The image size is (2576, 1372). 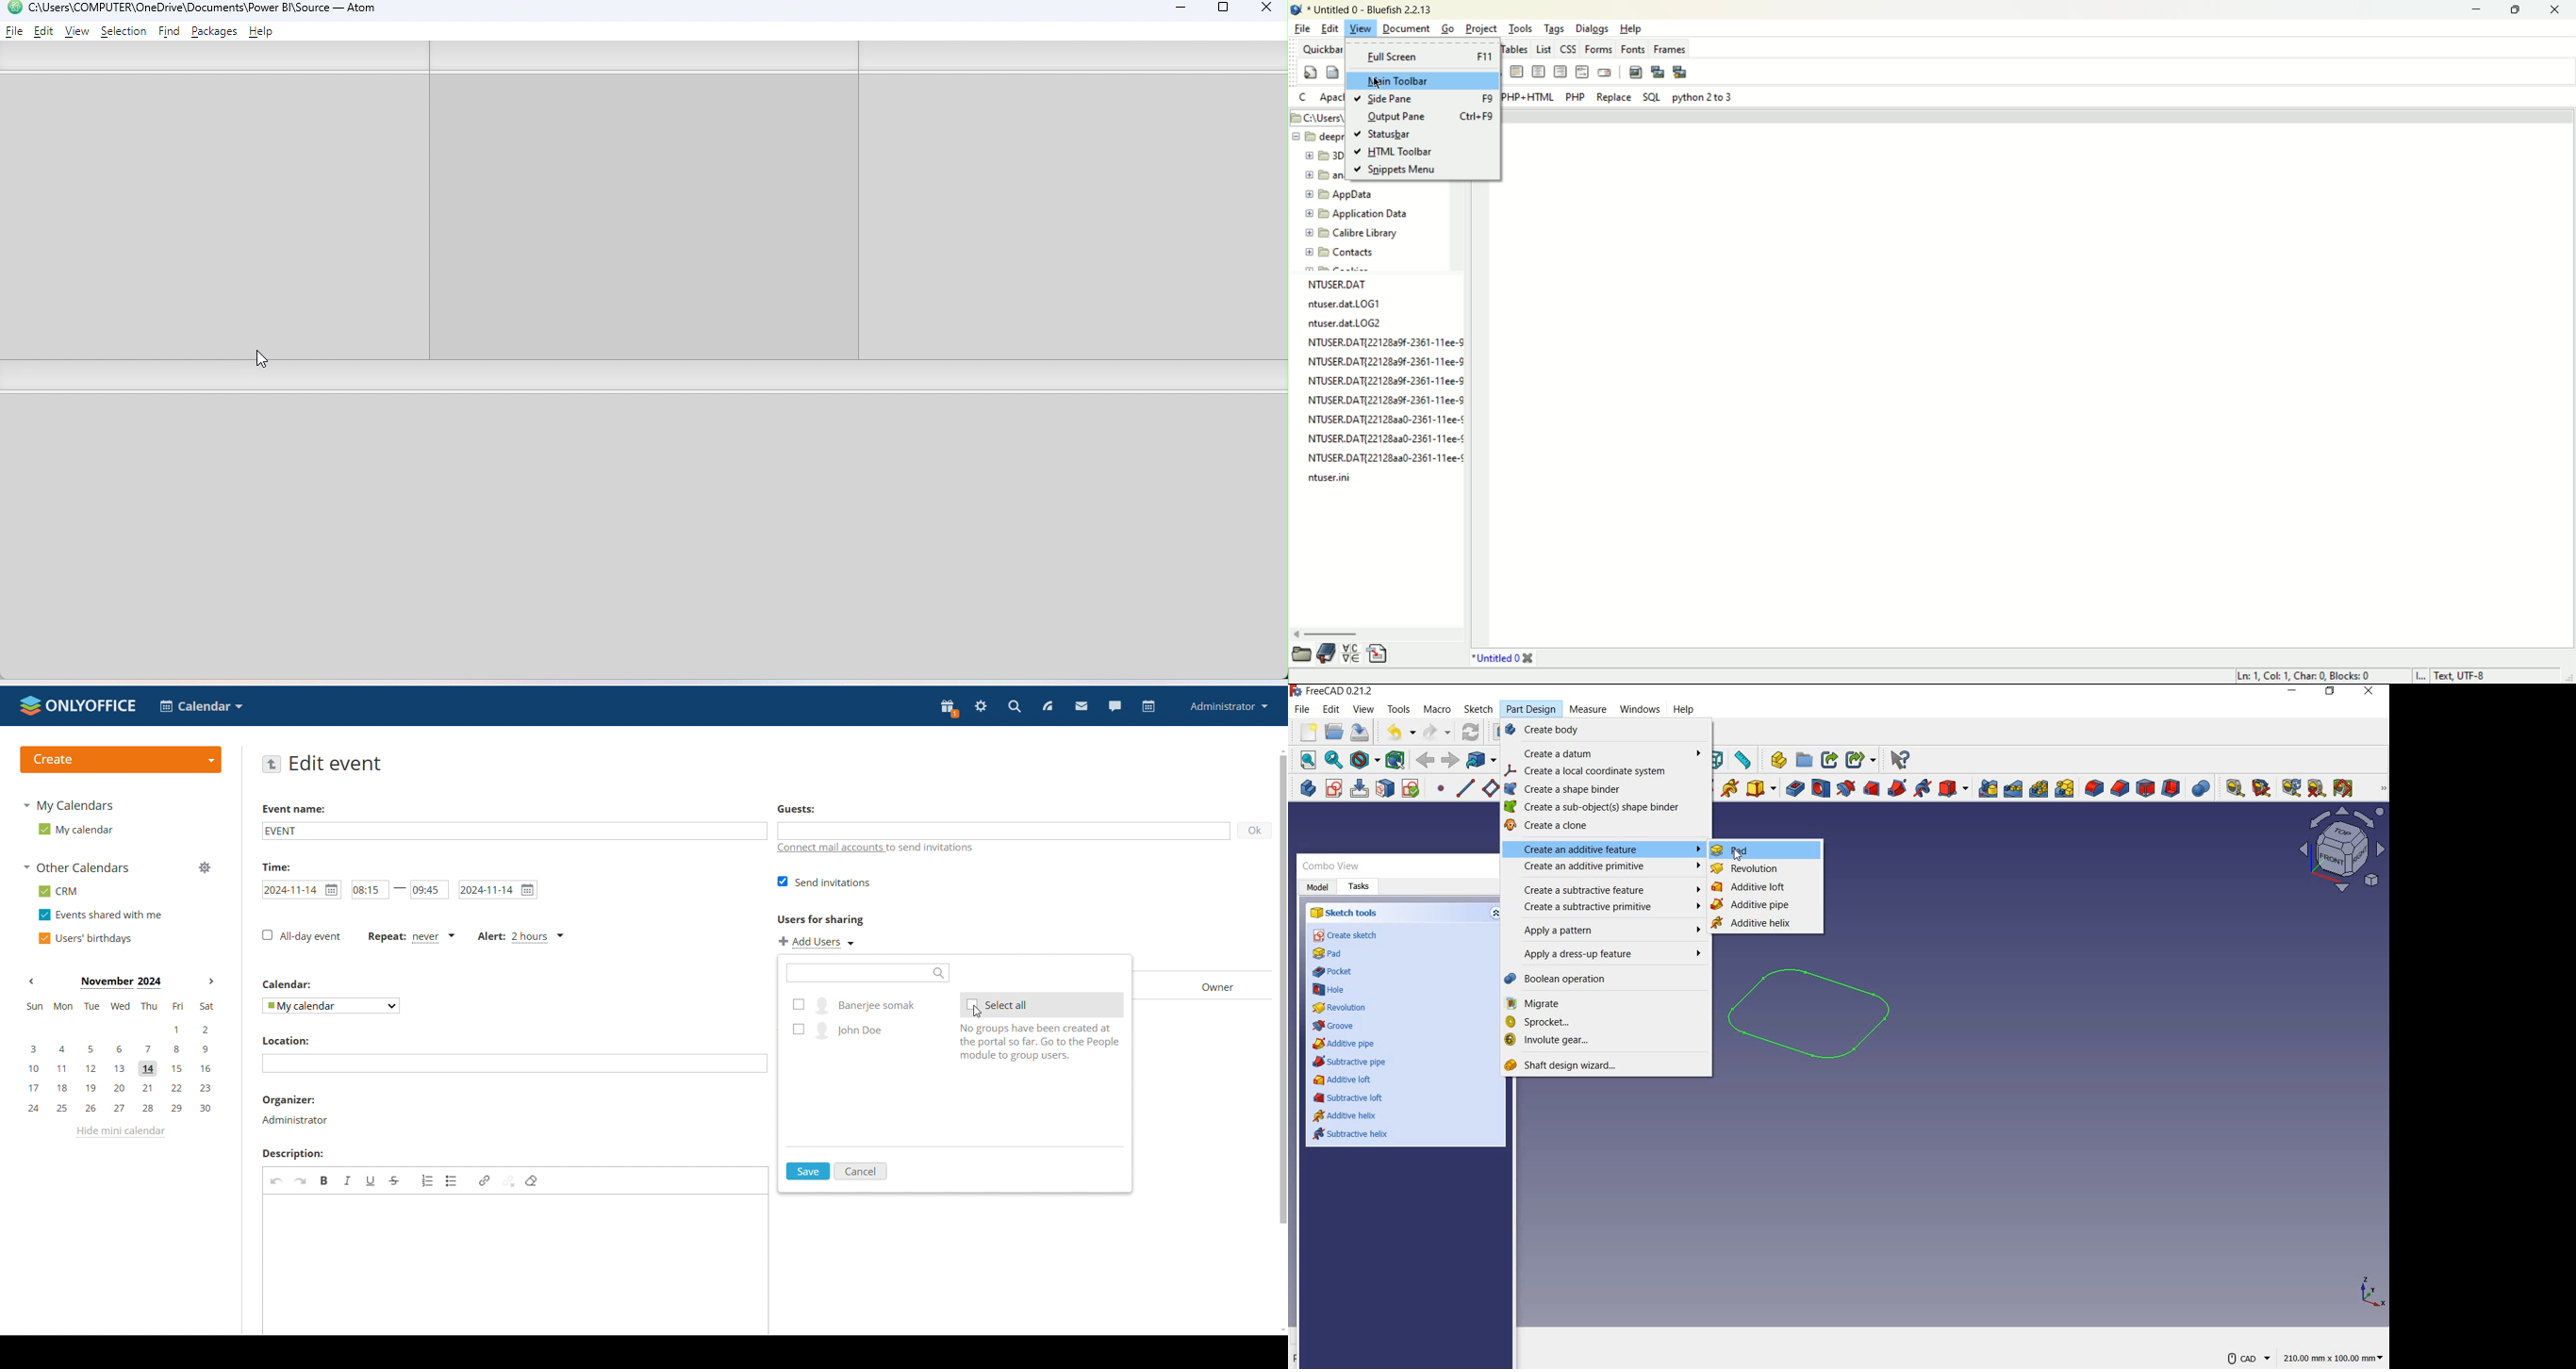 I want to click on select application, so click(x=200, y=707).